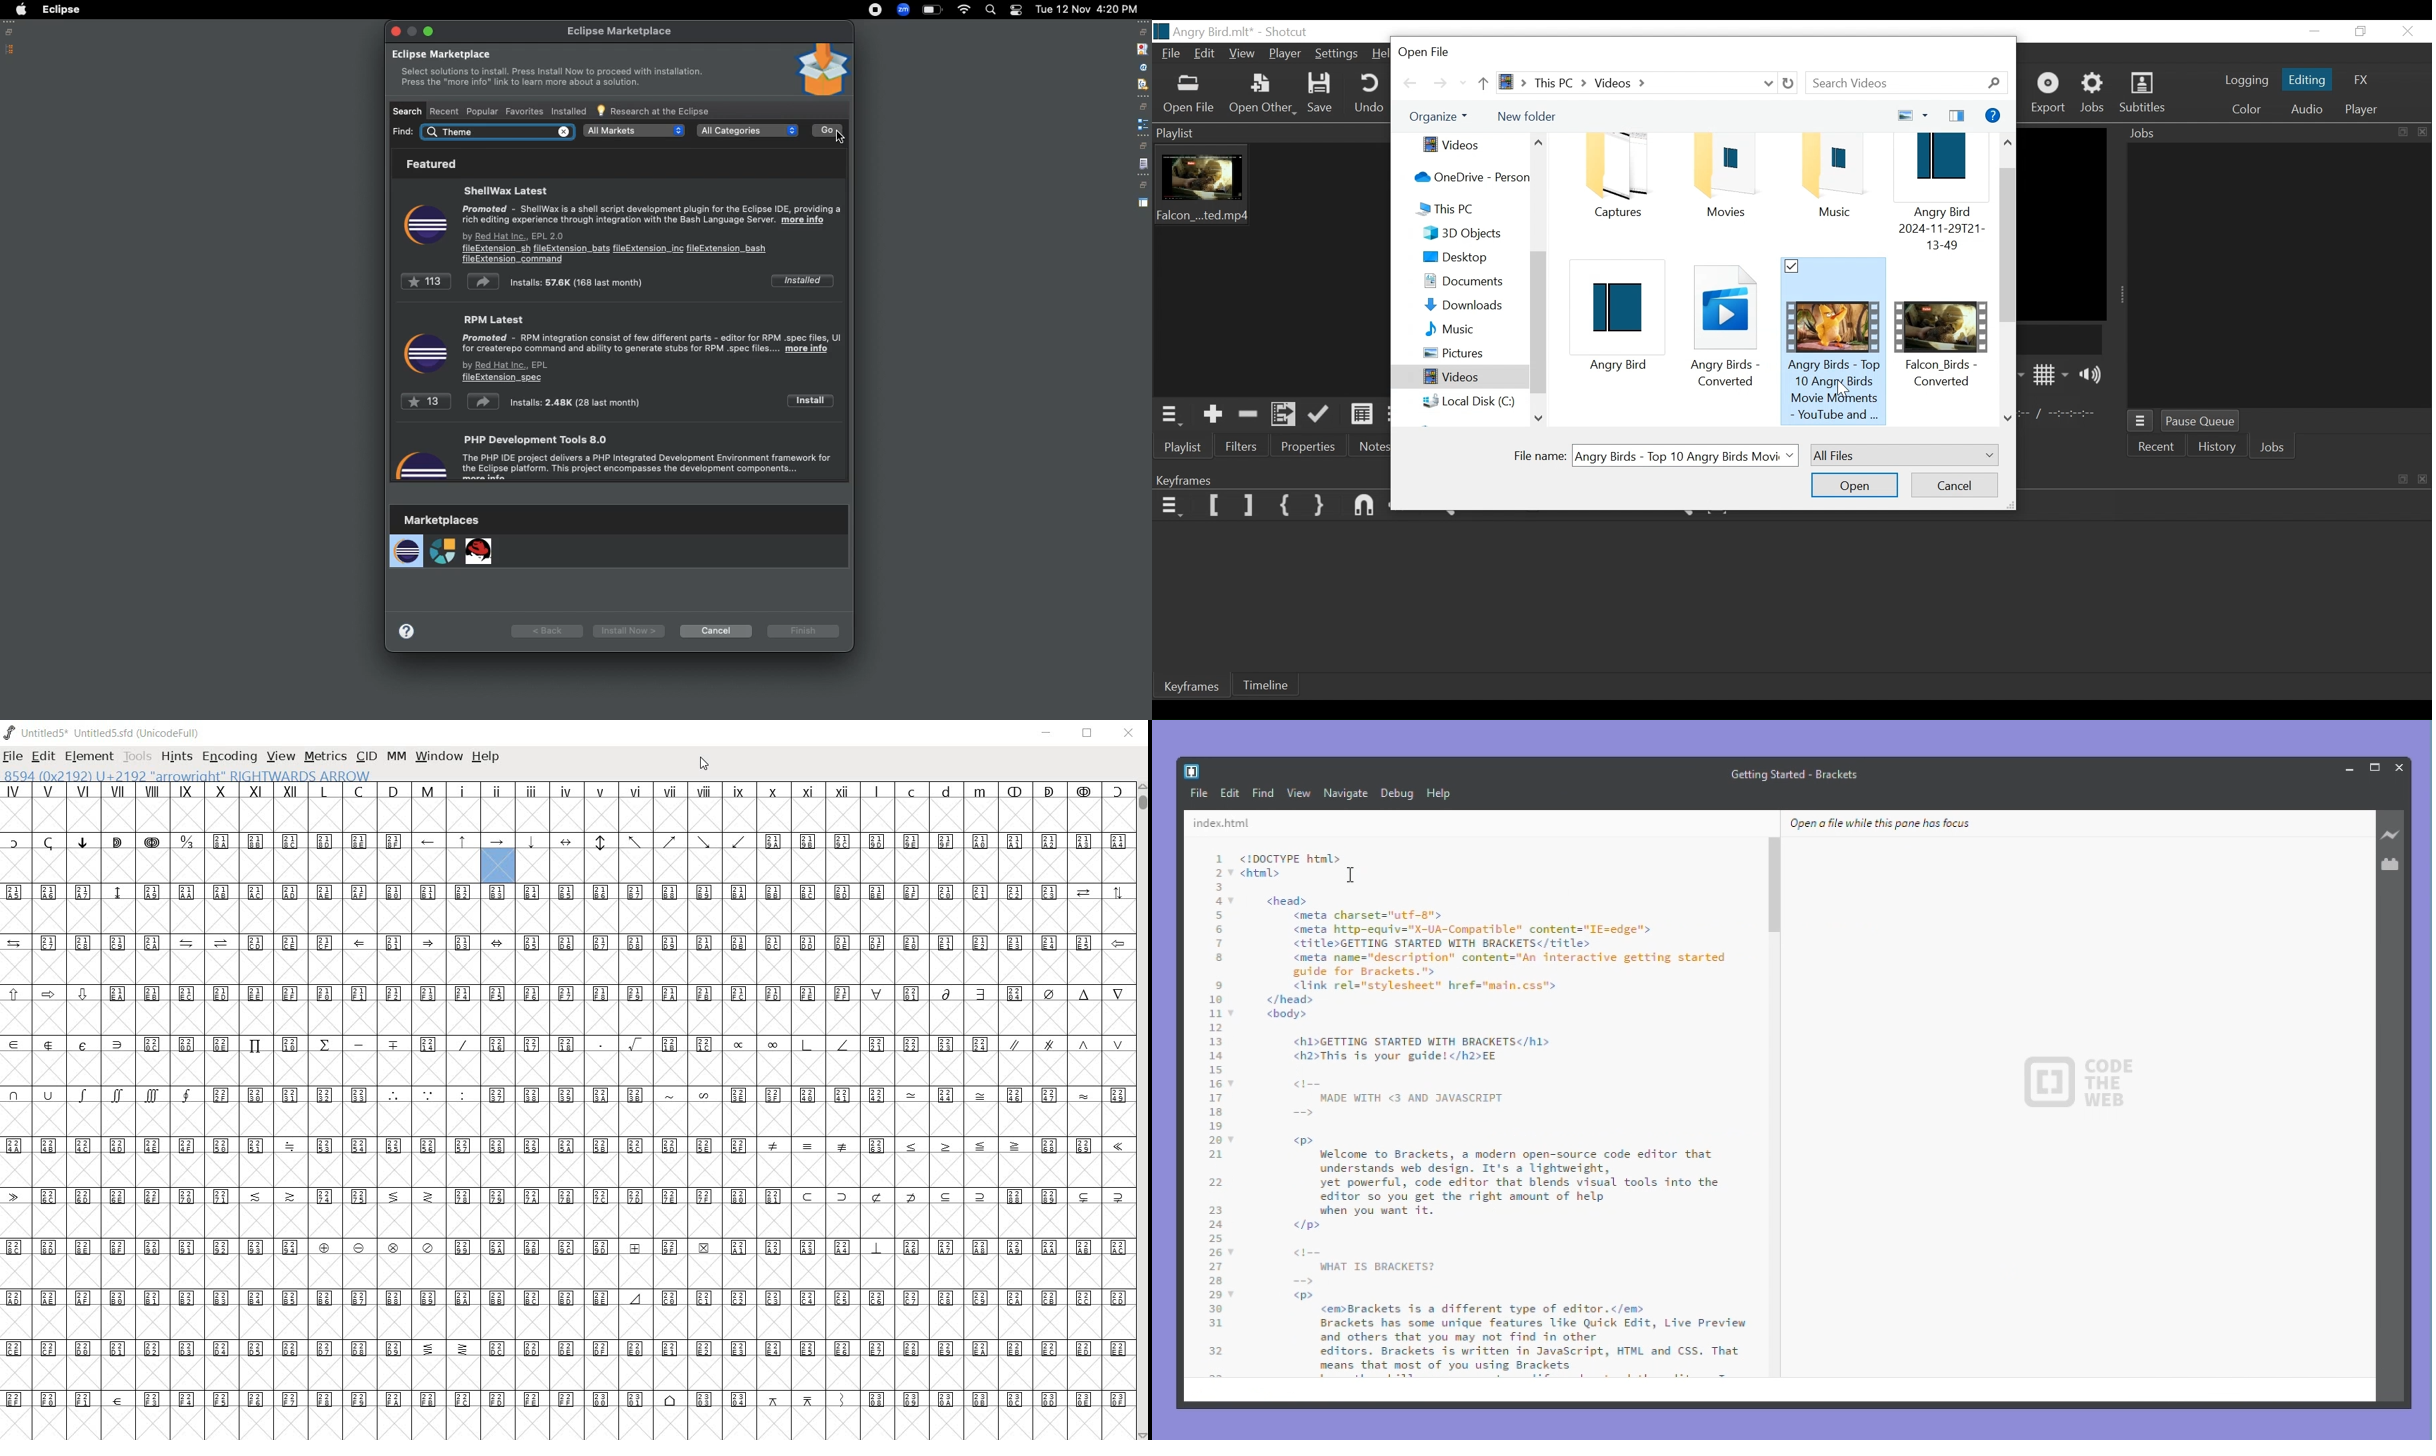  What do you see at coordinates (1263, 794) in the screenshot?
I see `Find` at bounding box center [1263, 794].